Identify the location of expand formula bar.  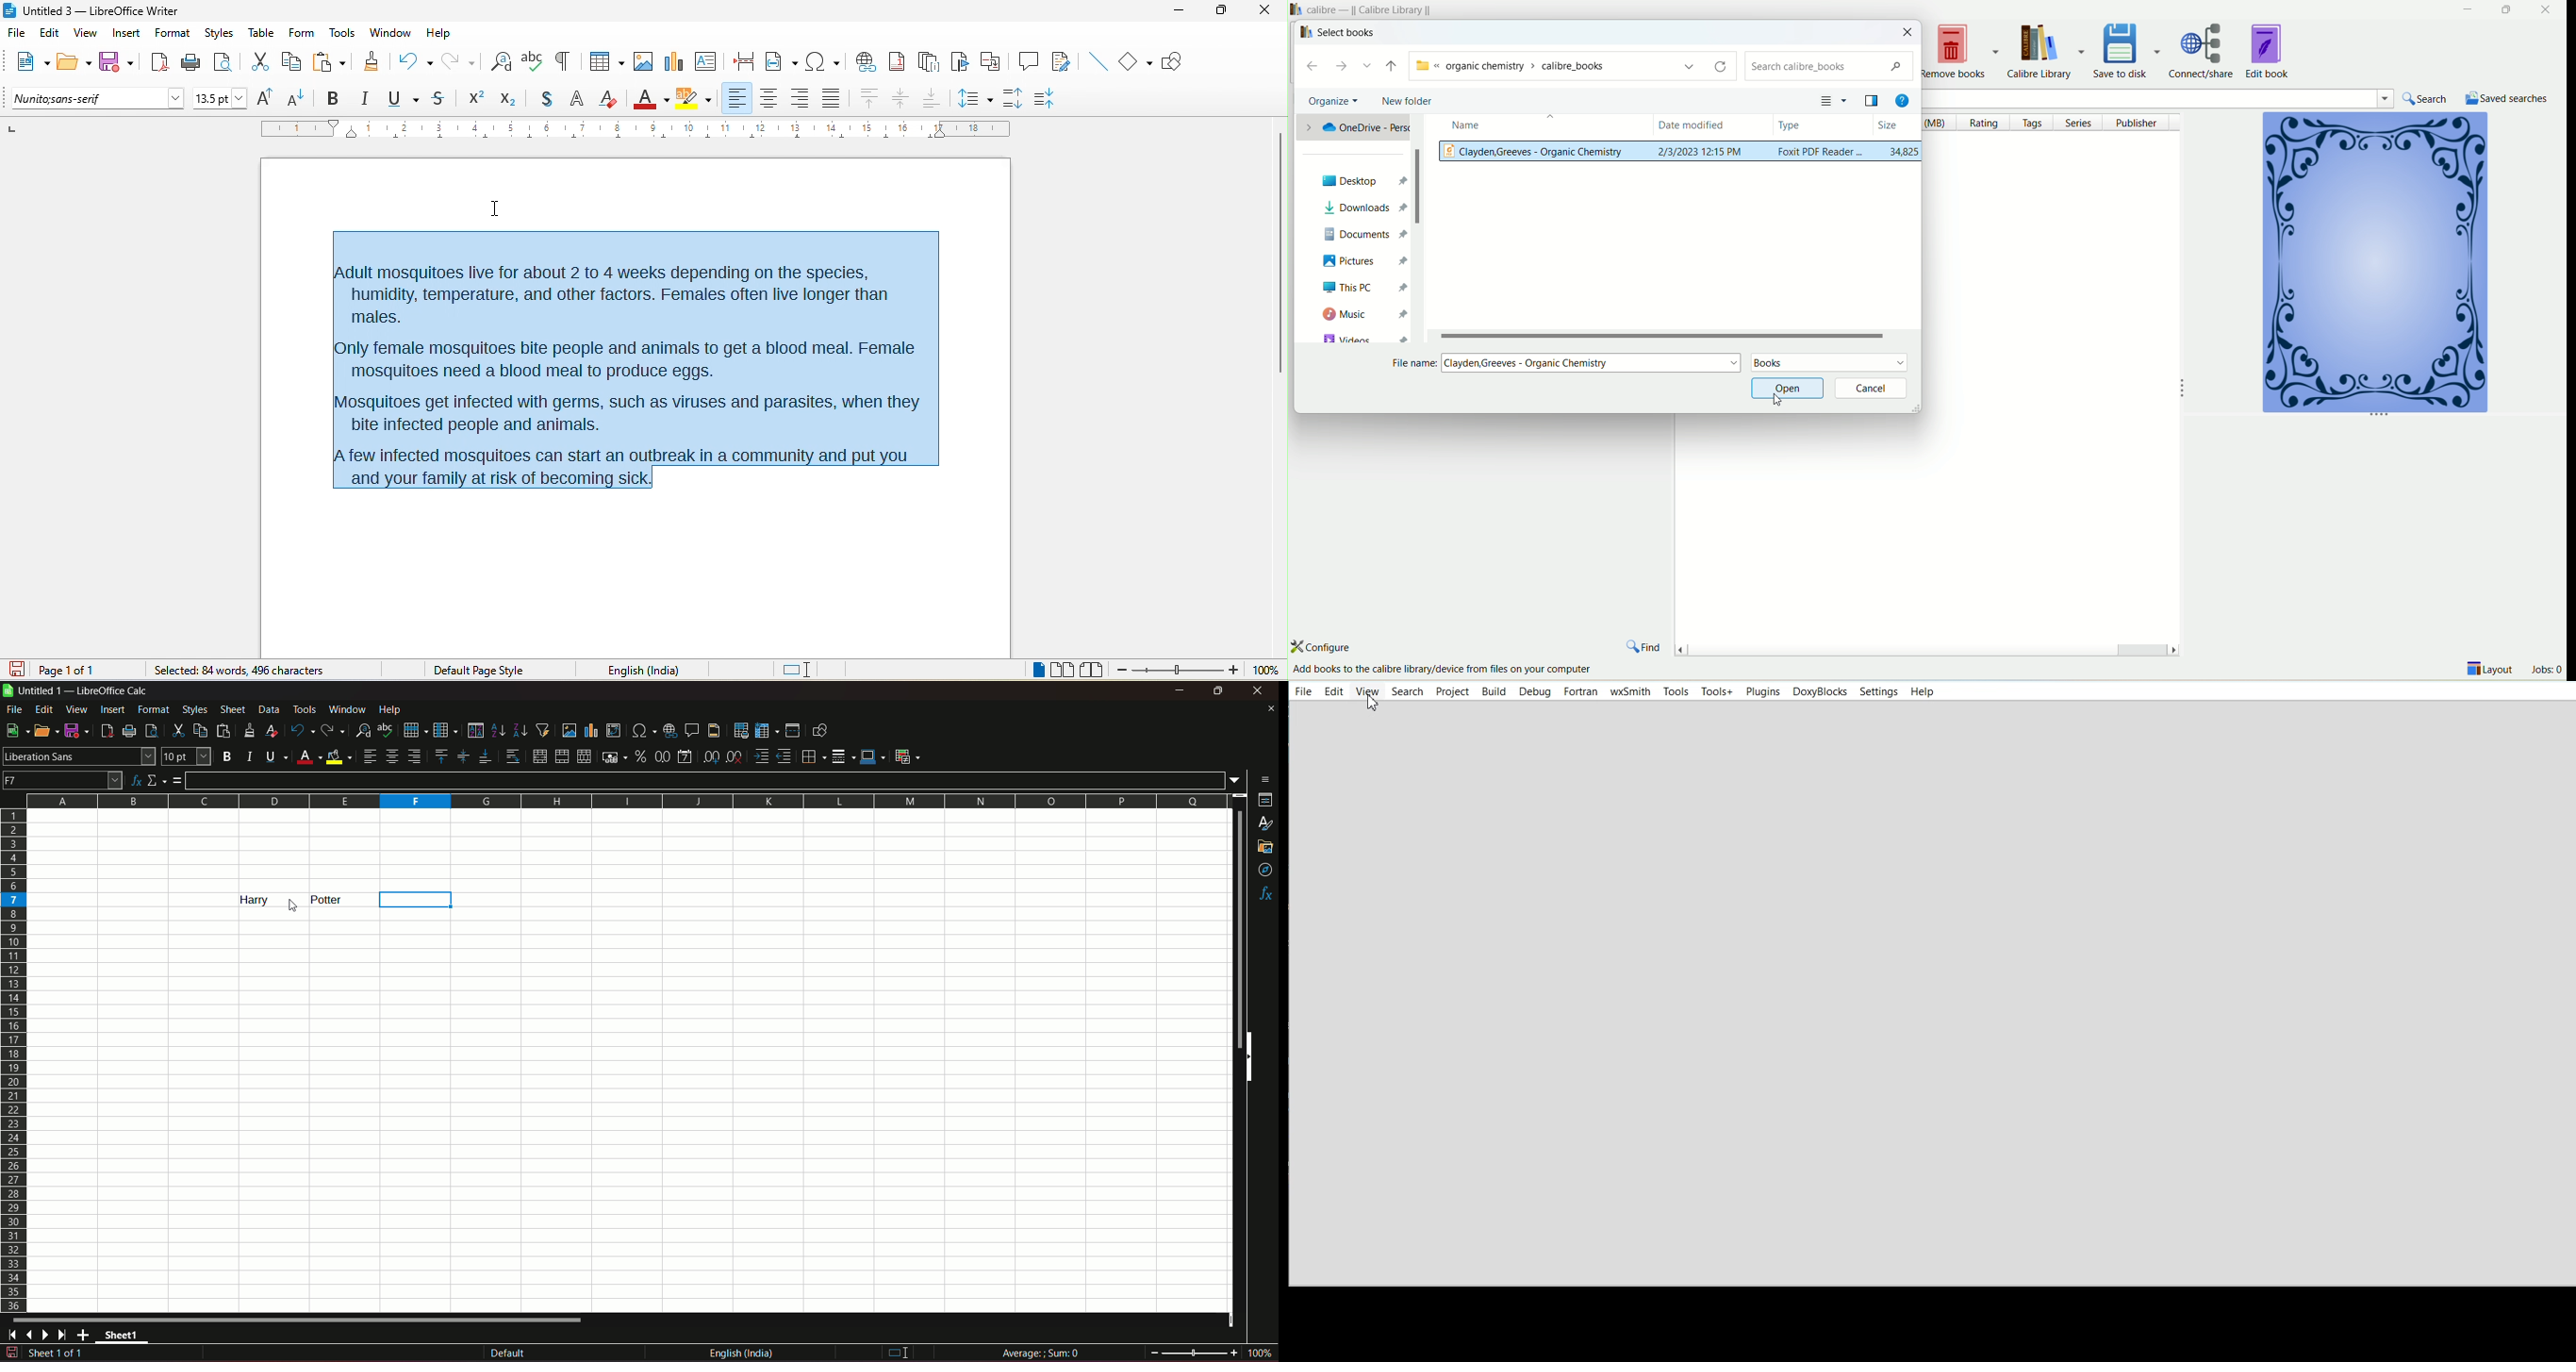
(1238, 779).